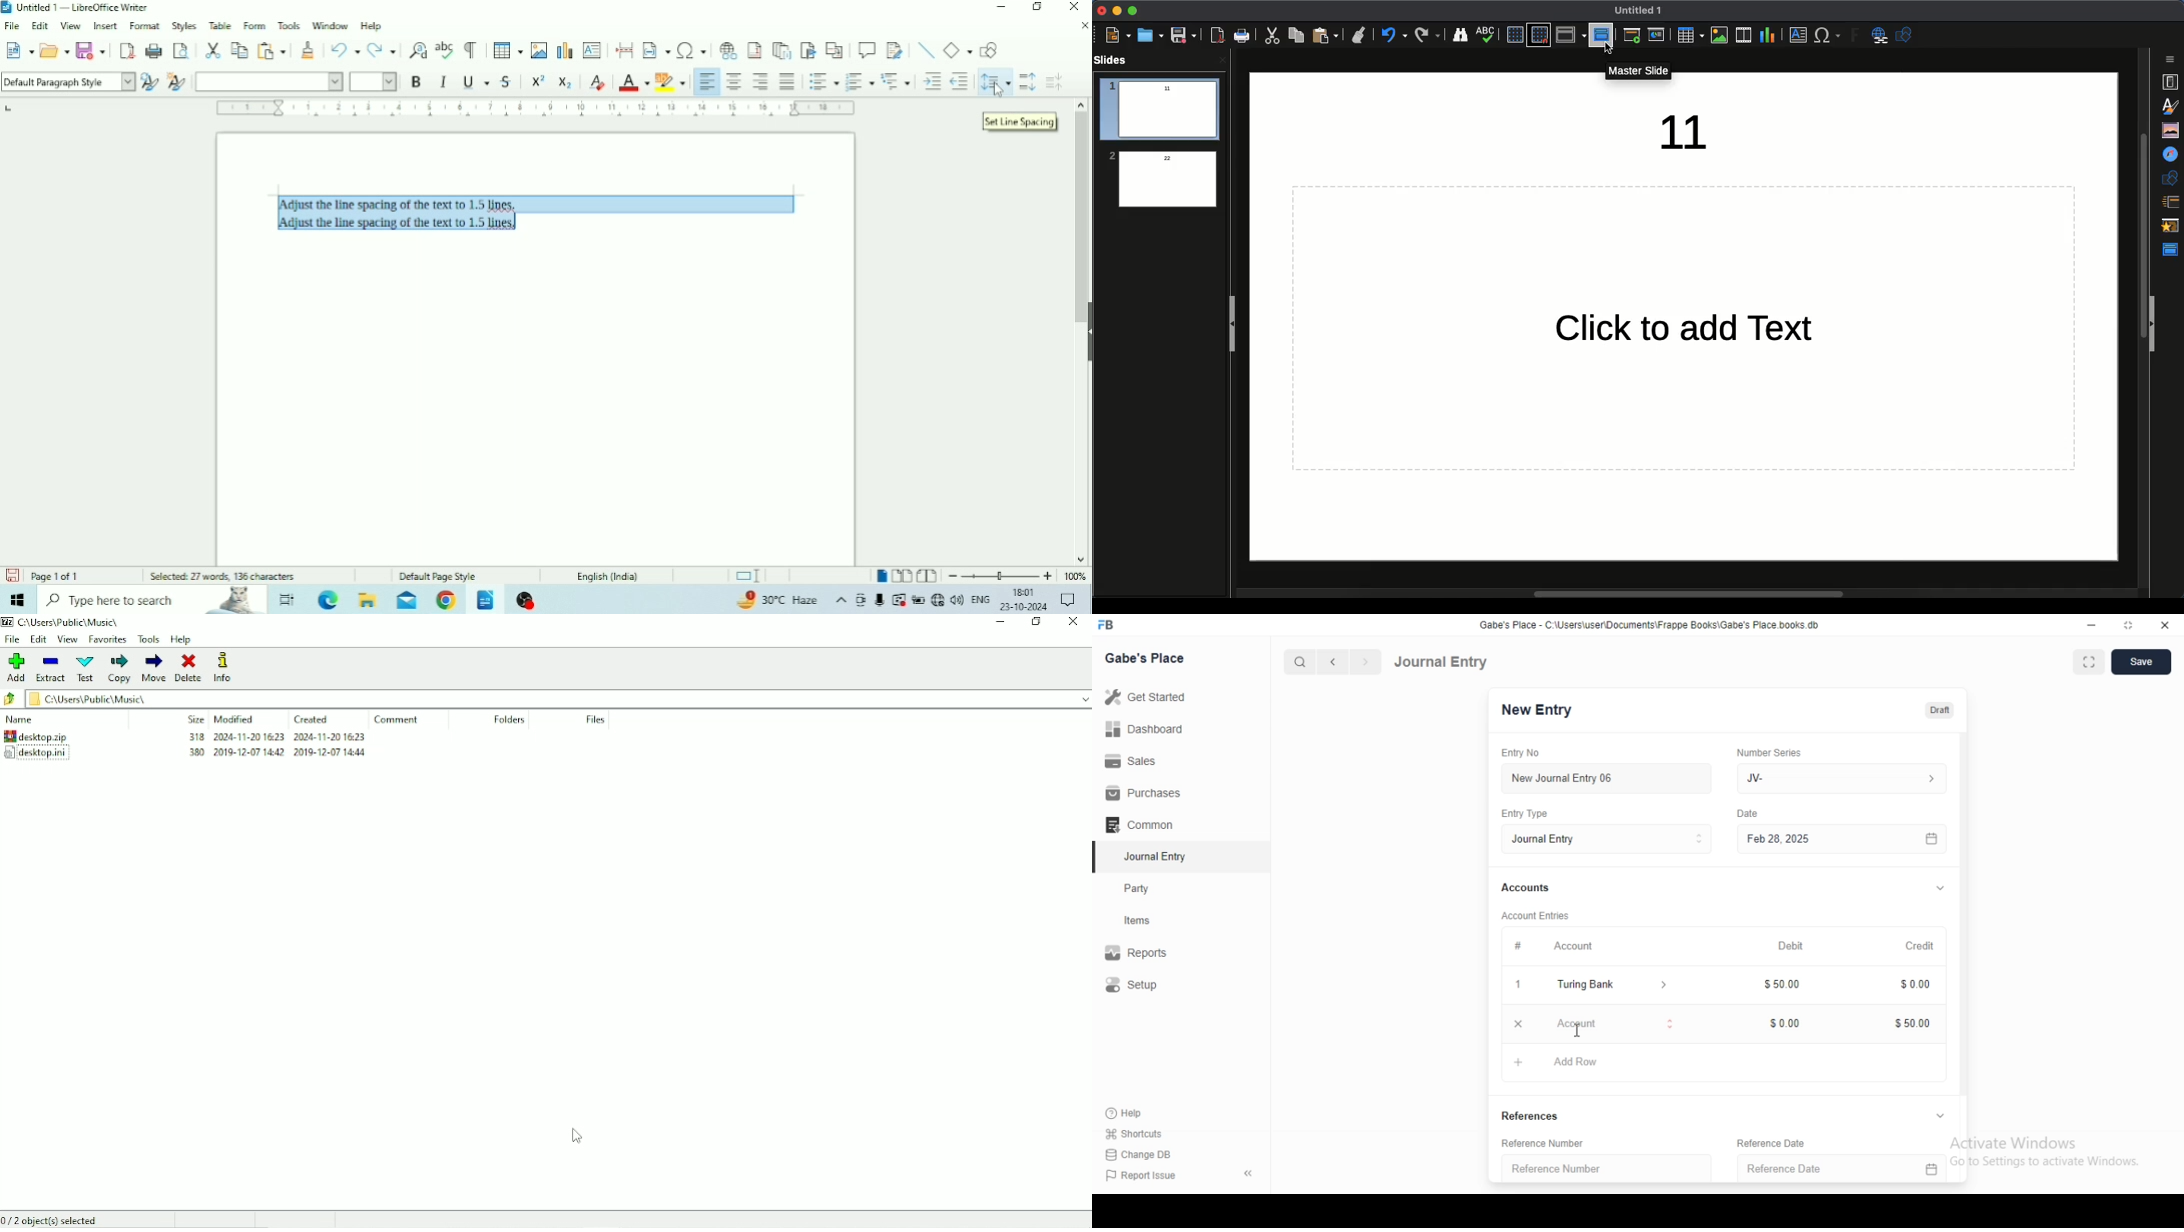 Image resolution: width=2184 pixels, height=1232 pixels. Describe the element at coordinates (1767, 34) in the screenshot. I see `Chart` at that location.